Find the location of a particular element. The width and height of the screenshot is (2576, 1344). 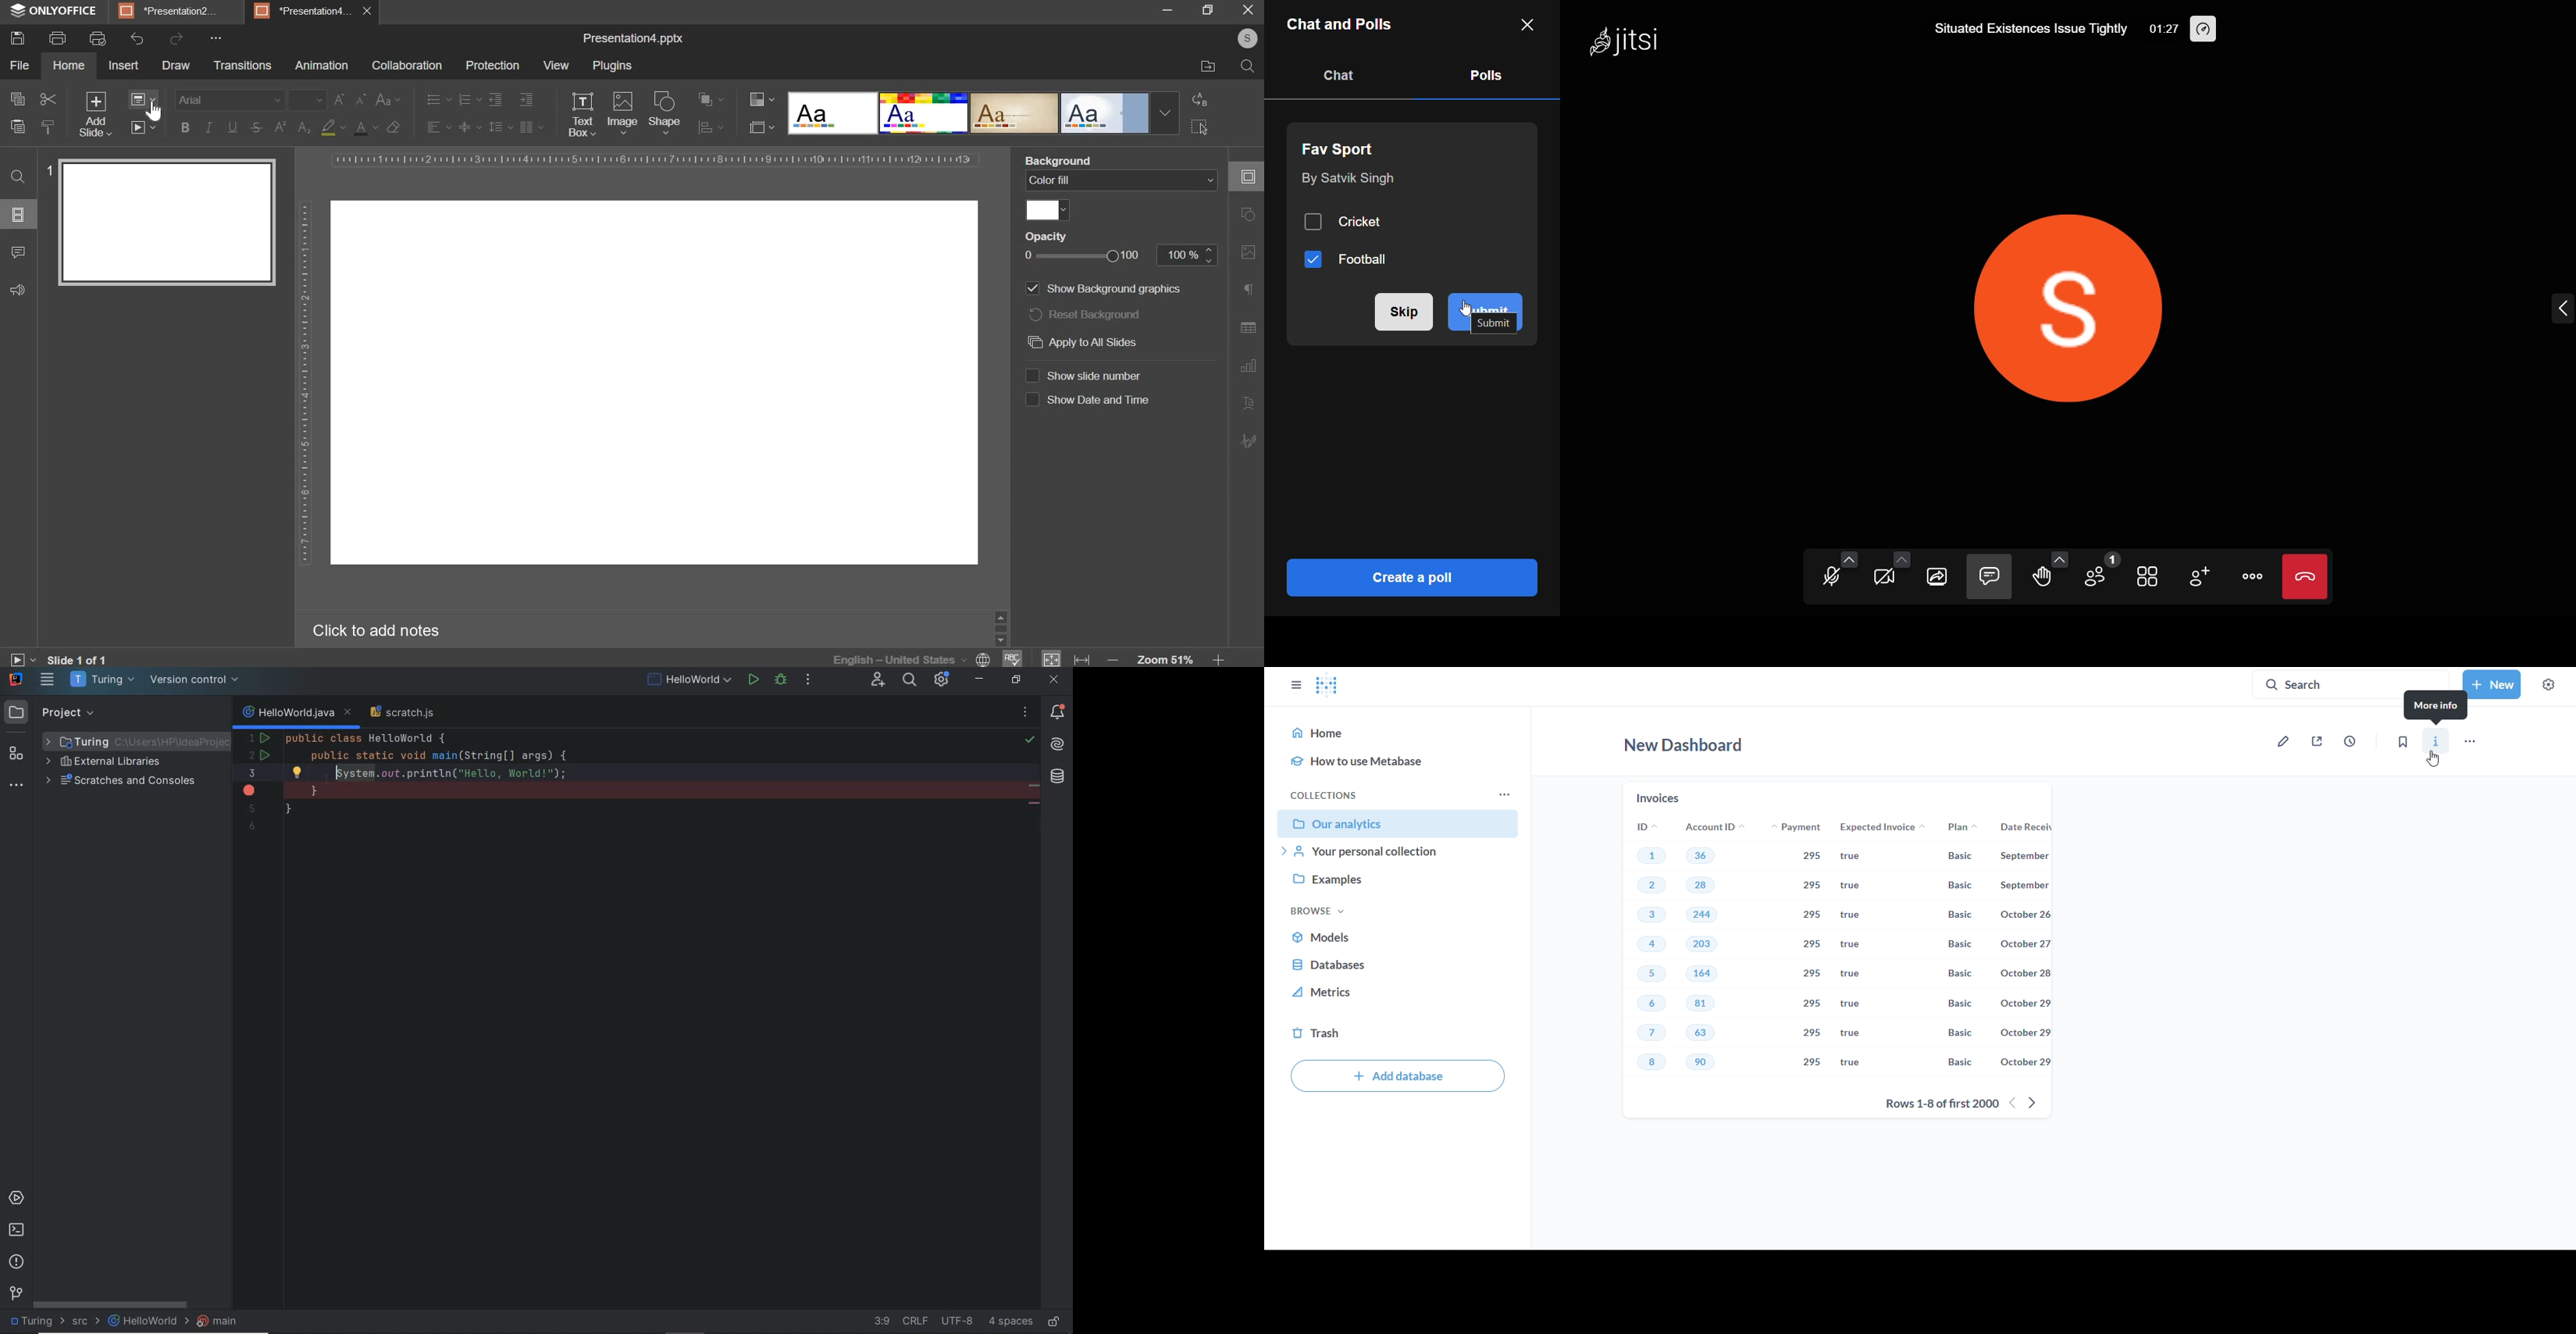

1 is located at coordinates (1651, 854).